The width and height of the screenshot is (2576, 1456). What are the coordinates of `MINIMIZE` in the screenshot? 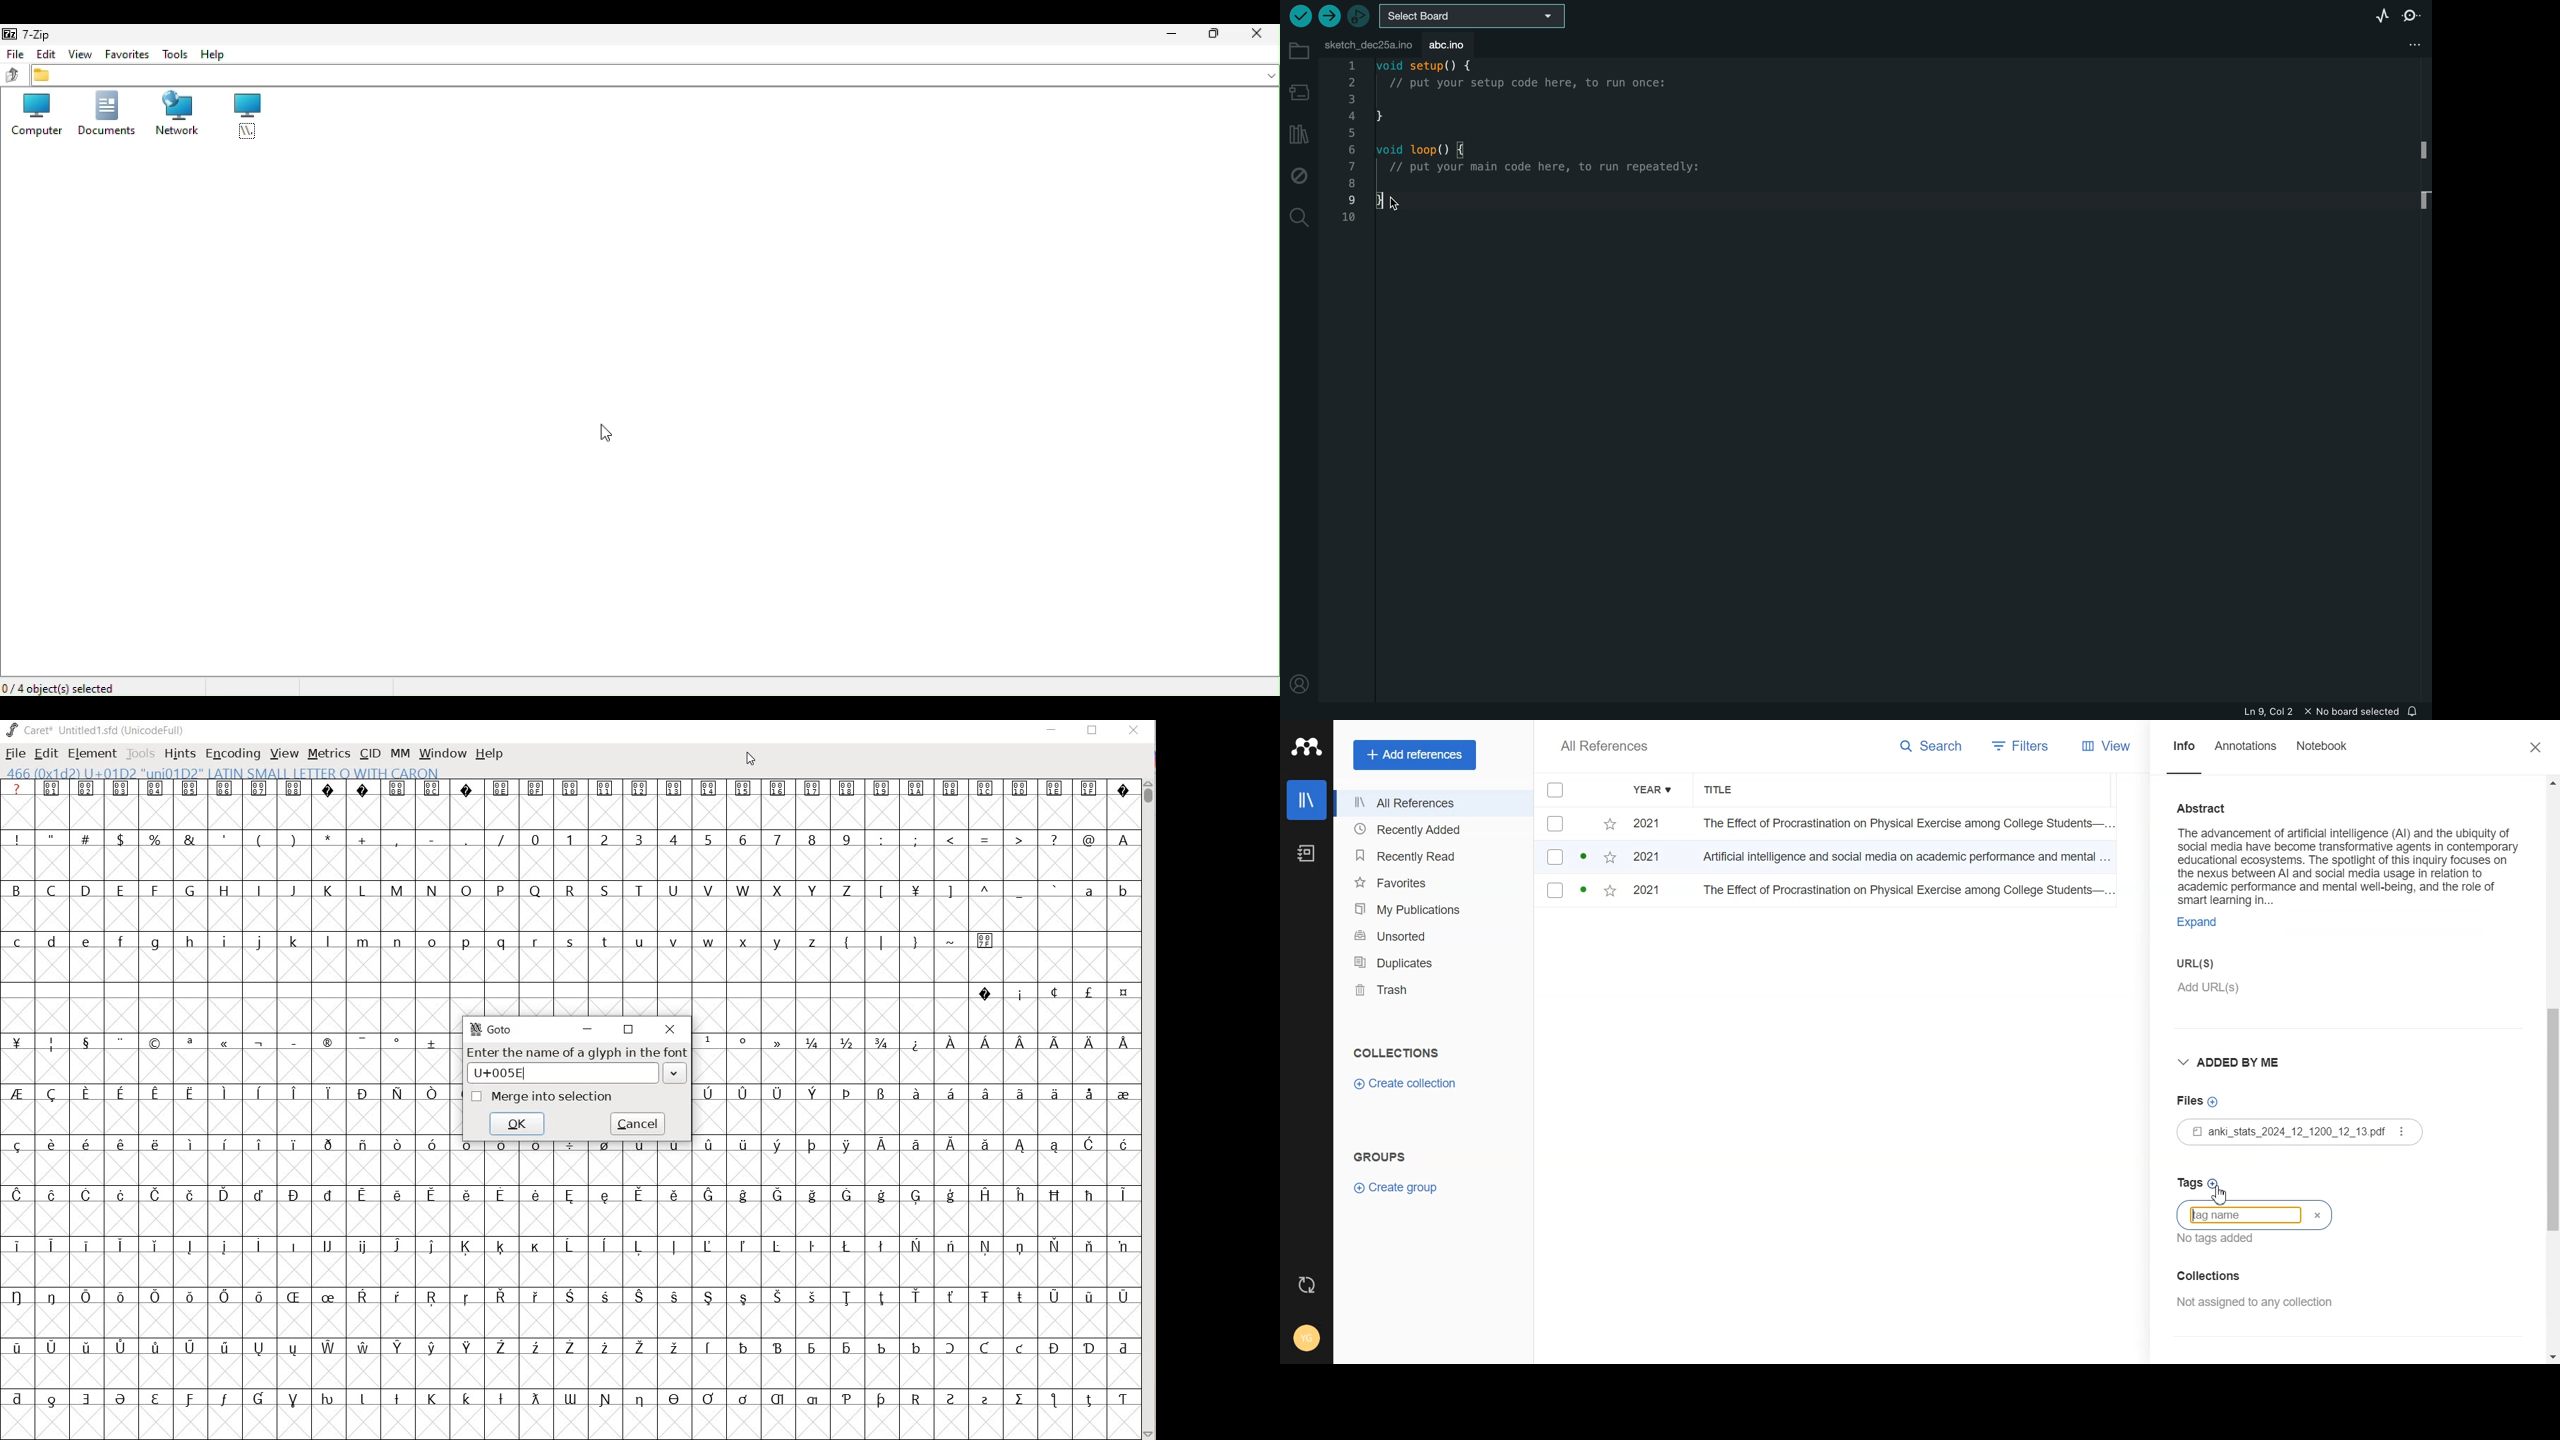 It's located at (591, 1027).